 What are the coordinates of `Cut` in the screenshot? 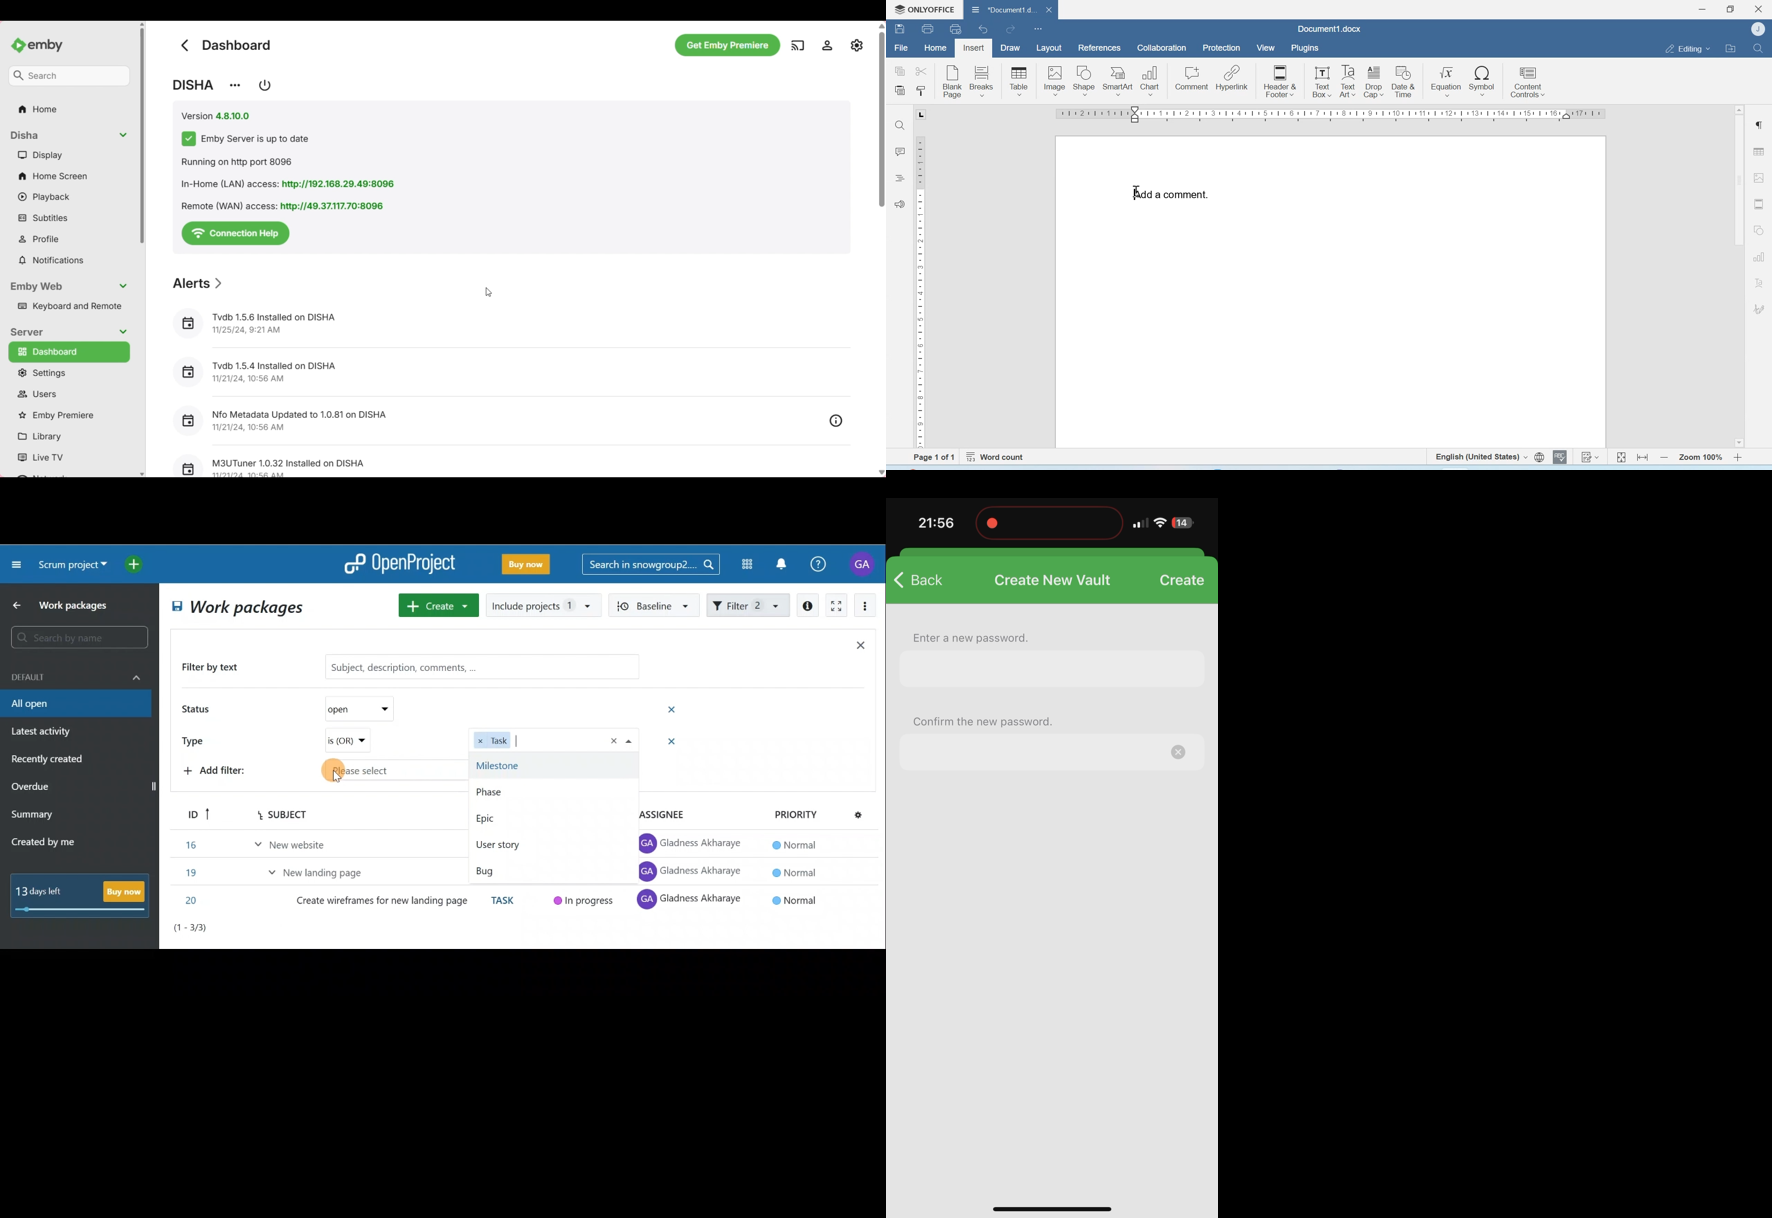 It's located at (921, 71).